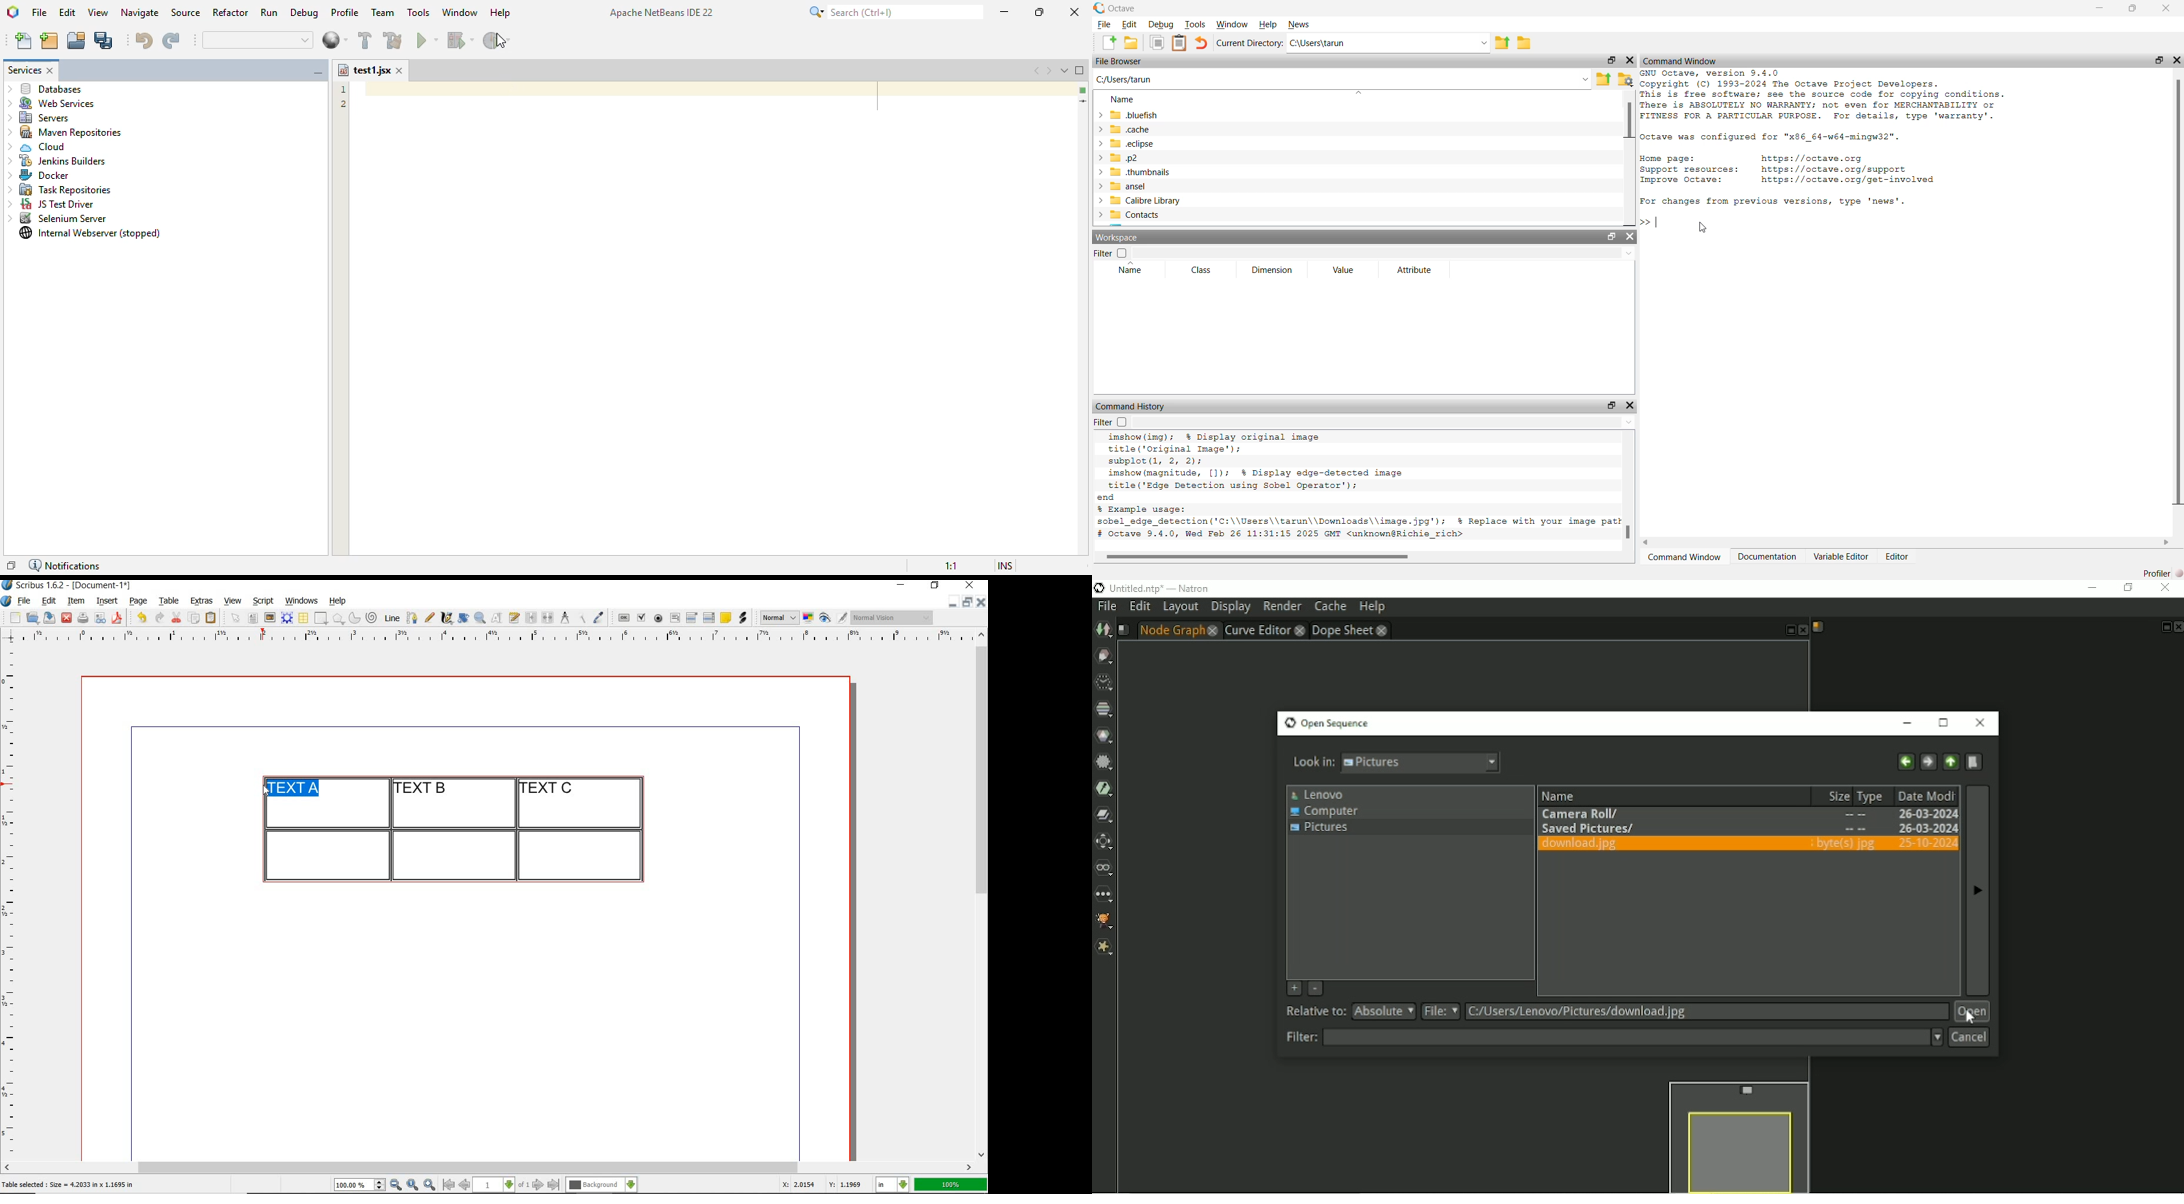 The height and width of the screenshot is (1204, 2184). Describe the element at coordinates (14, 618) in the screenshot. I see `new` at that location.